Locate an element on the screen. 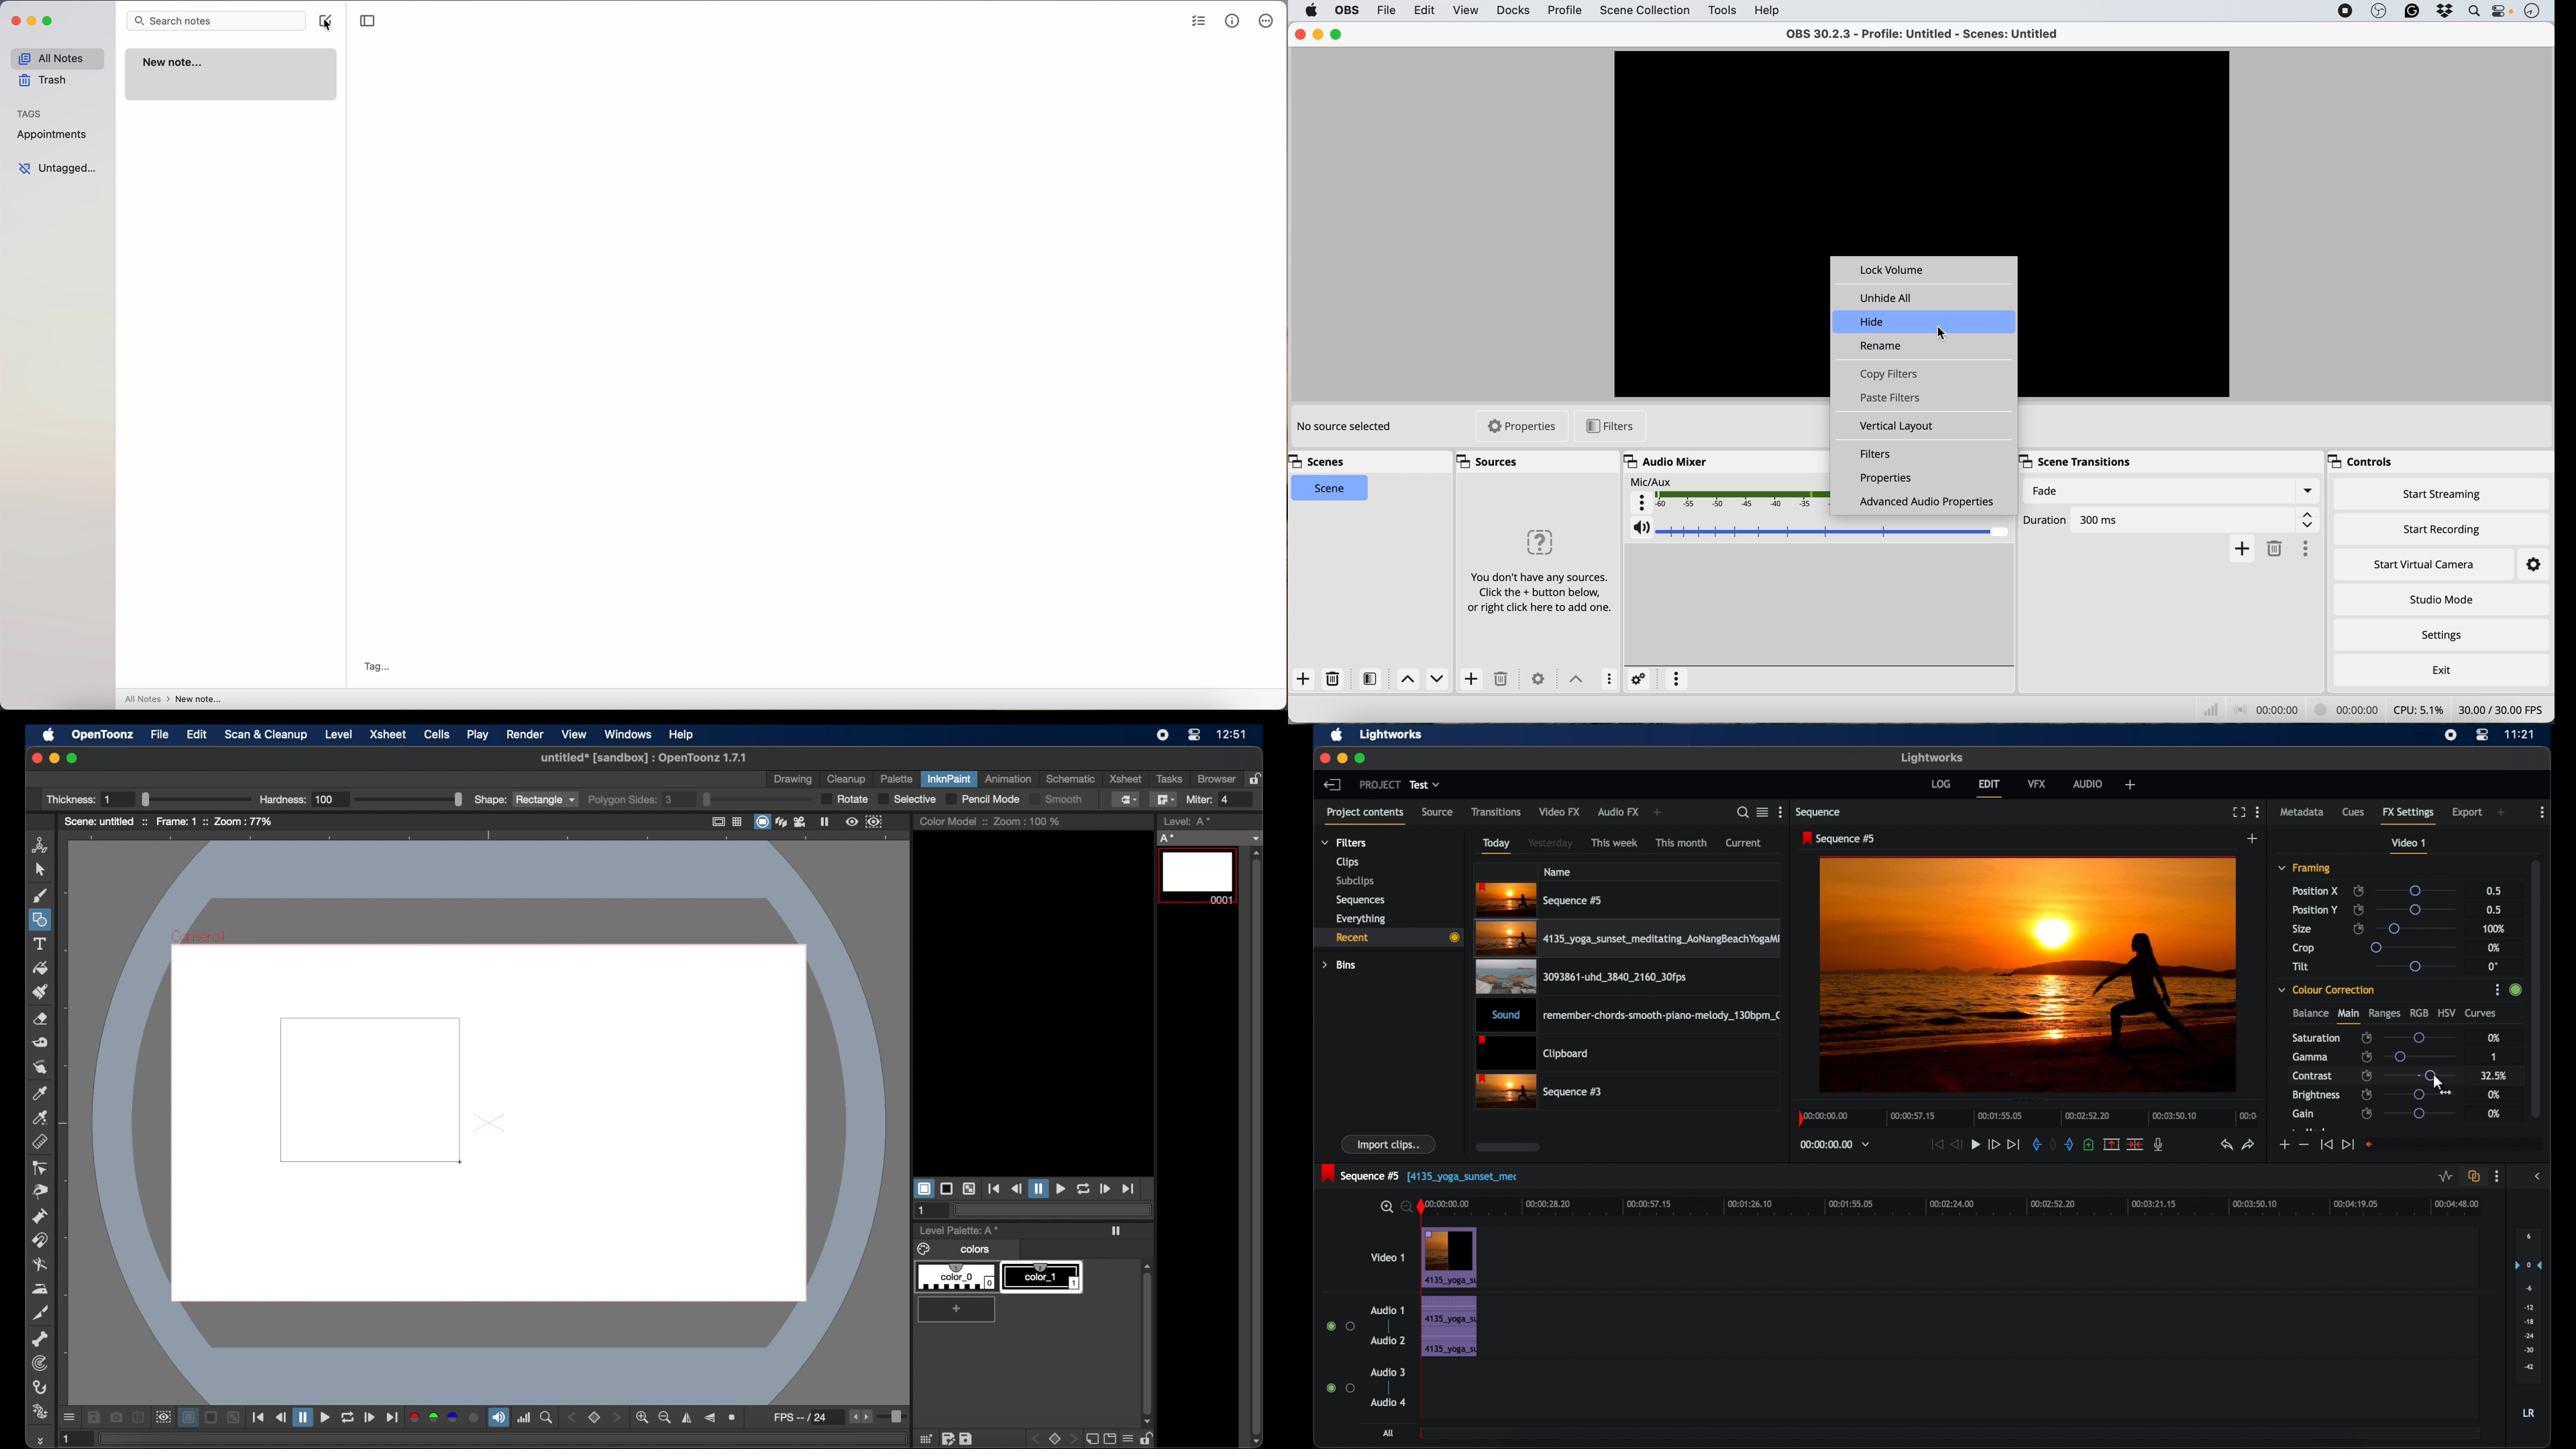 The image size is (2576, 1456). redo is located at coordinates (2249, 1144).